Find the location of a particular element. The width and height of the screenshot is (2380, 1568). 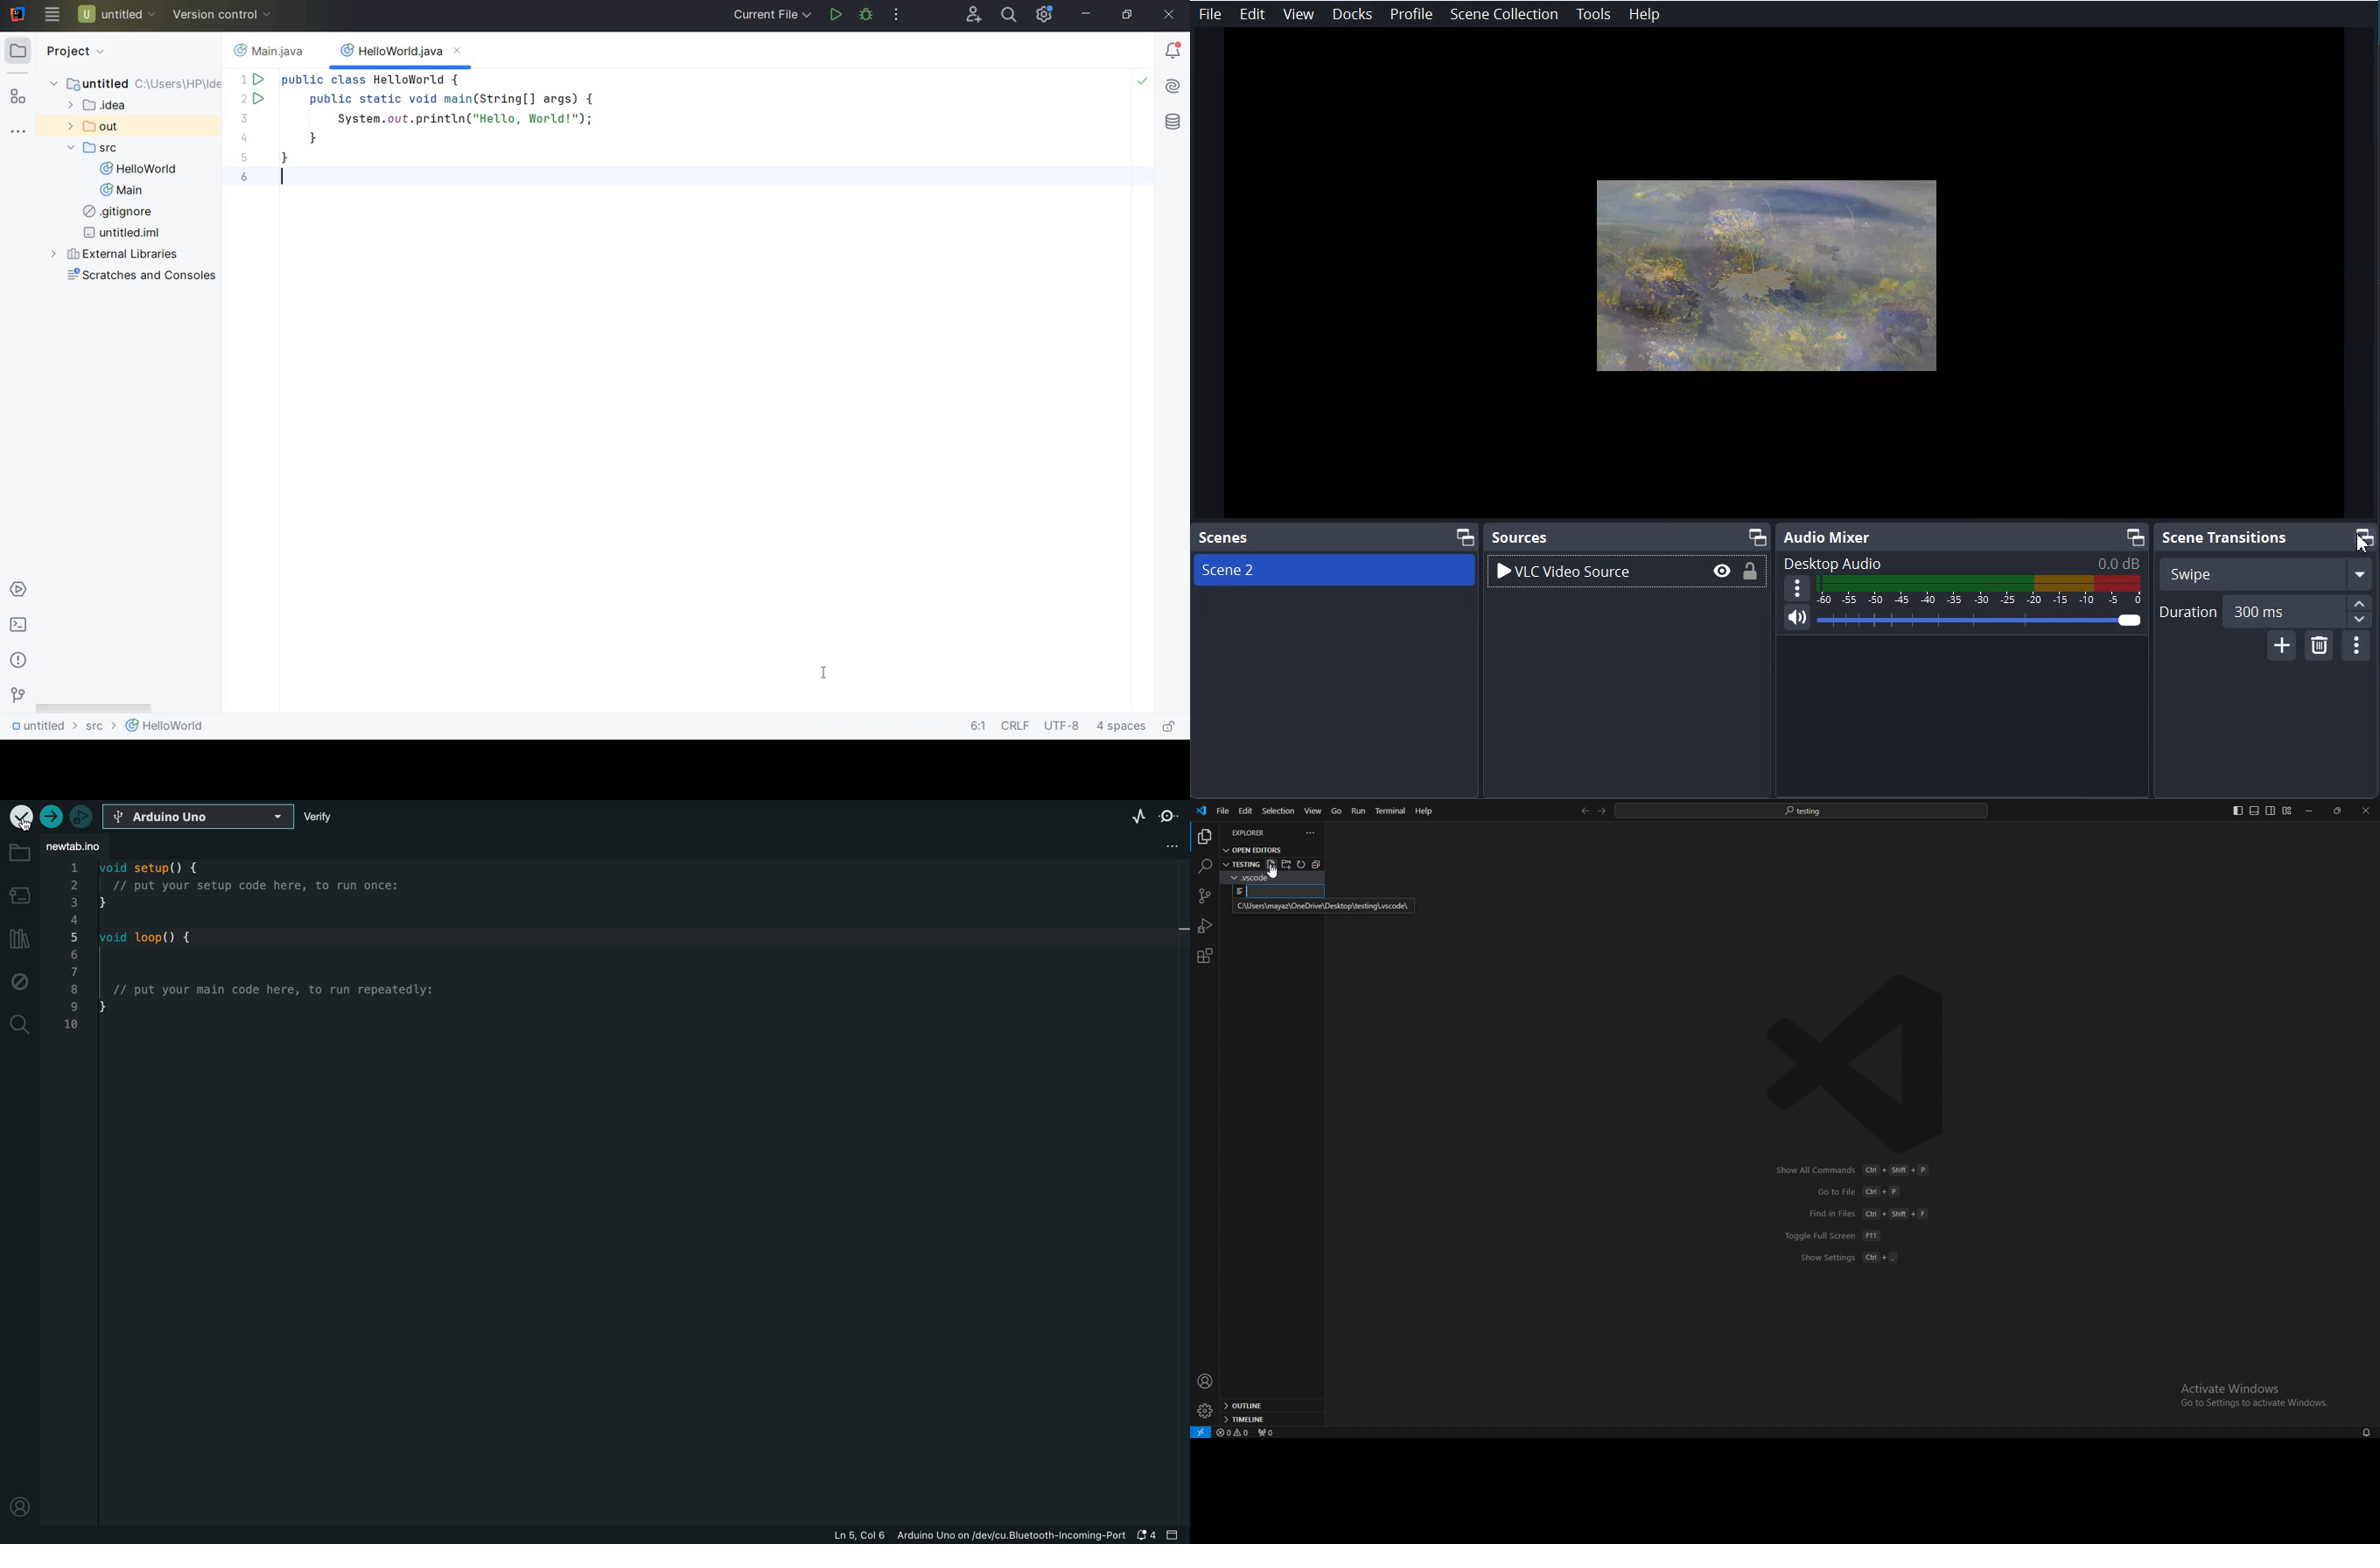

Help is located at coordinates (1645, 14).